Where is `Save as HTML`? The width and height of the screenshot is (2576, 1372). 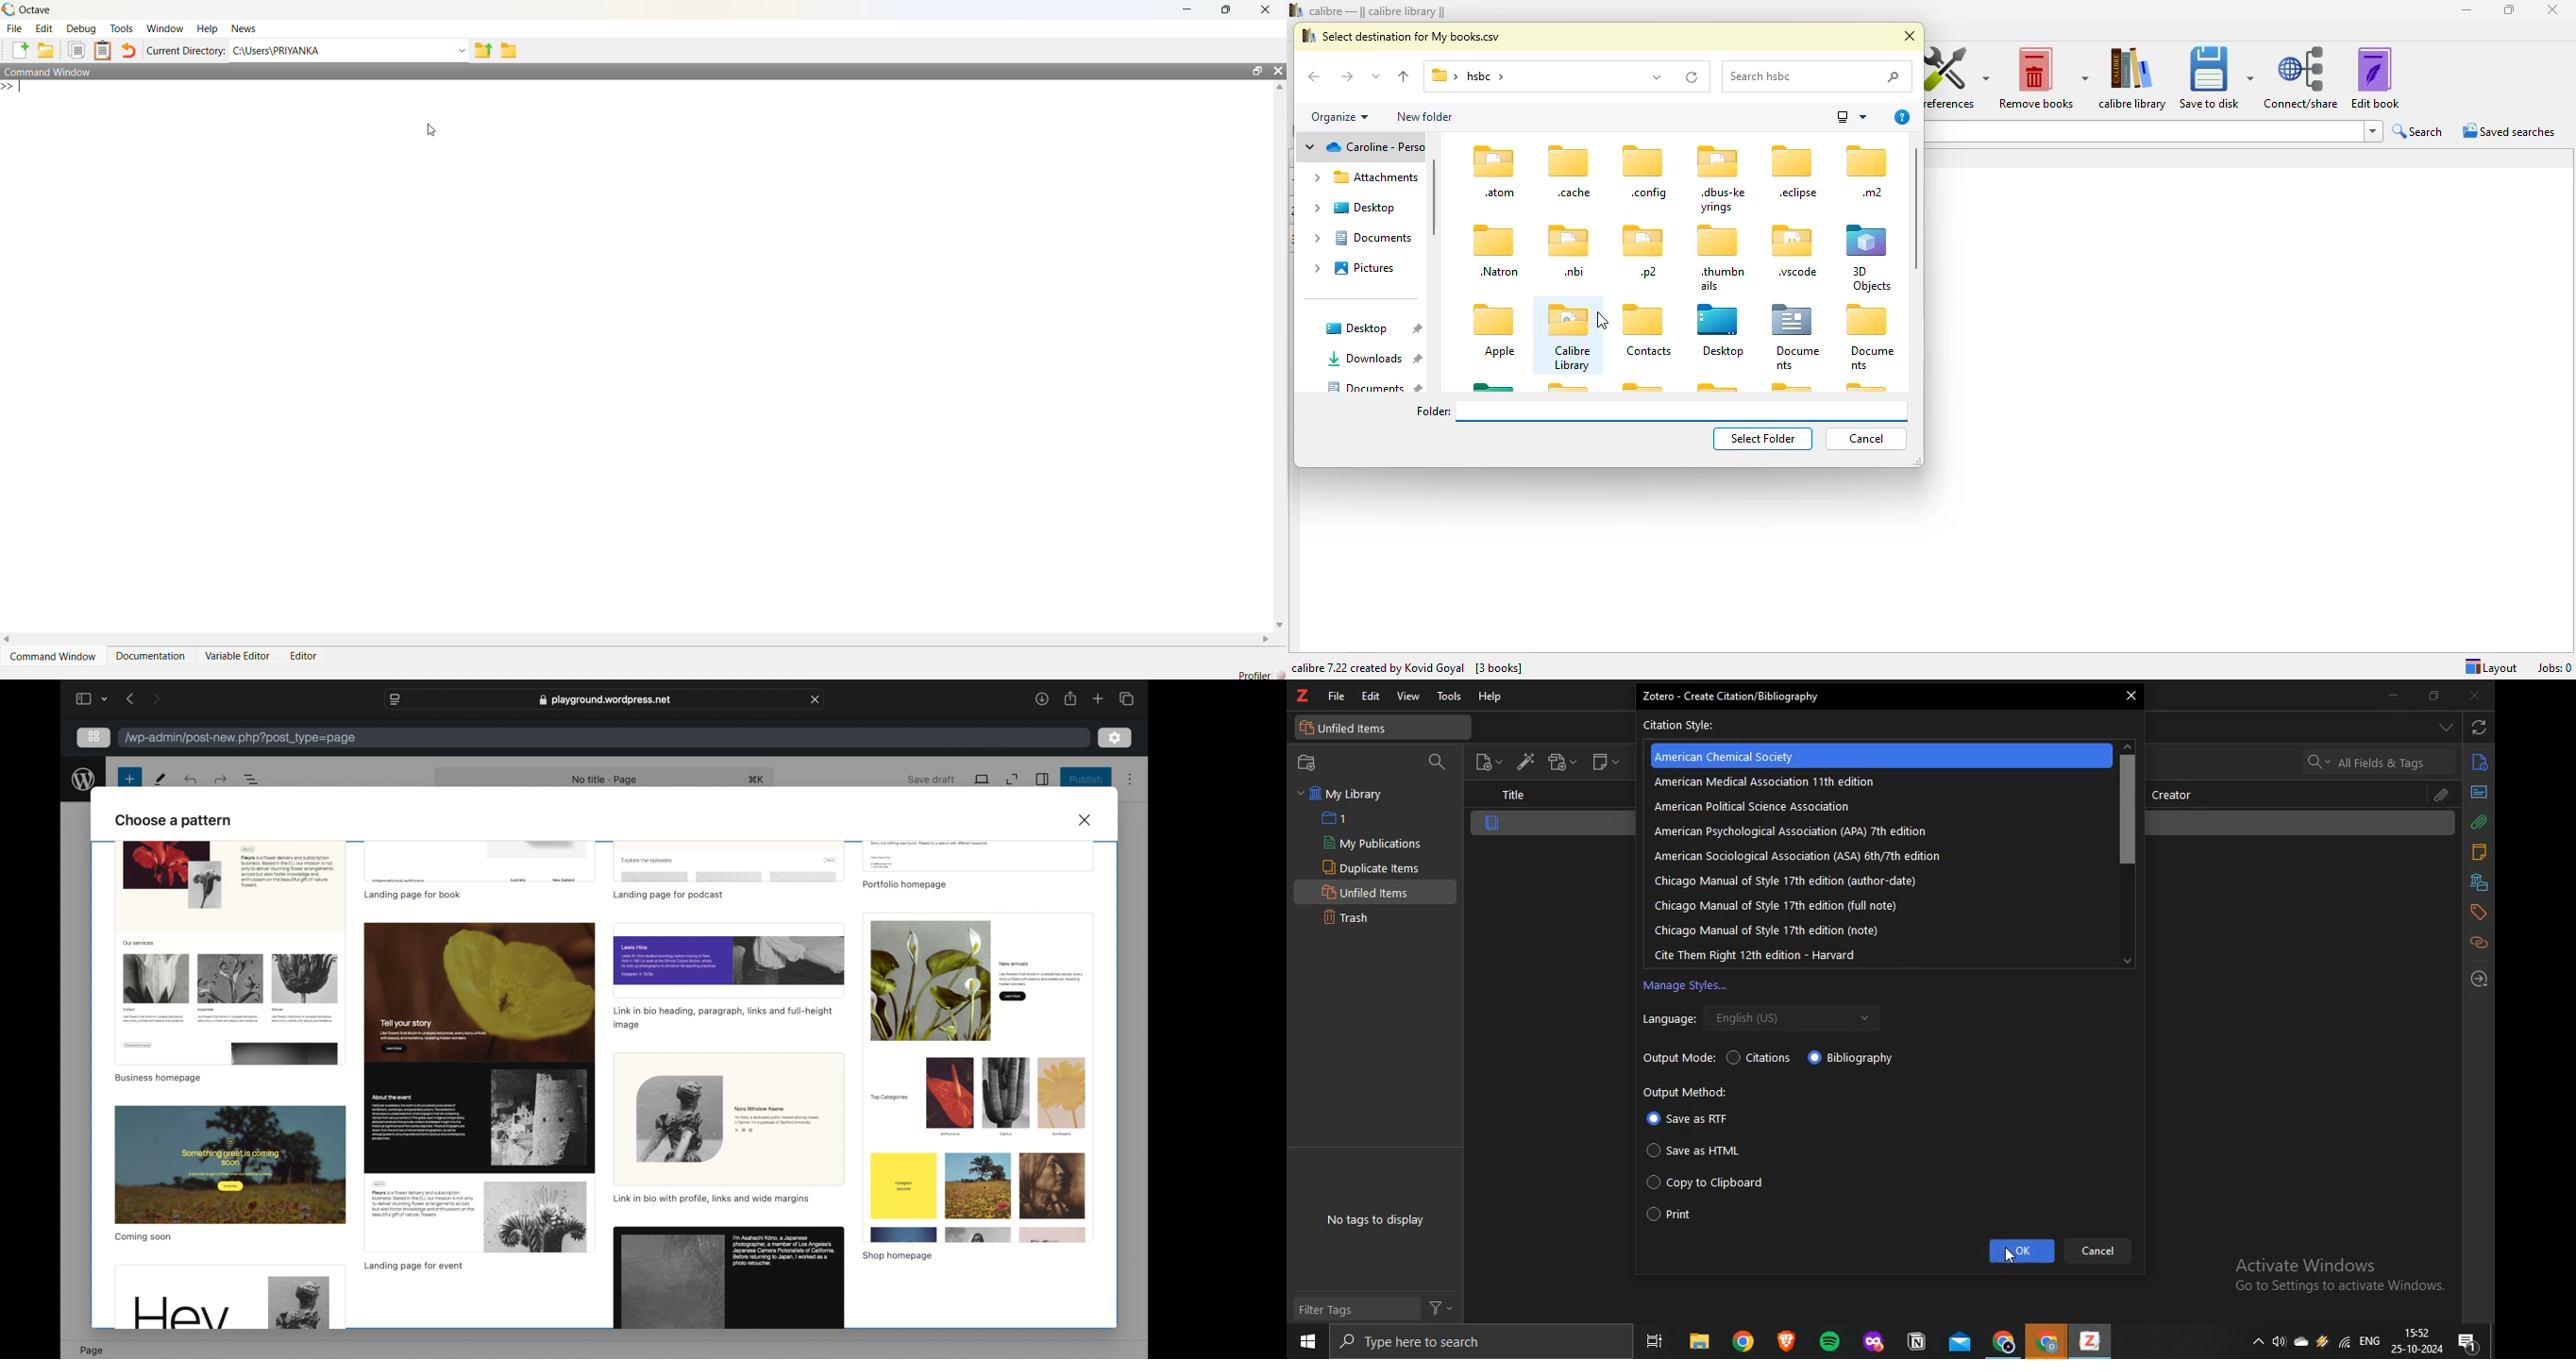
Save as HTML is located at coordinates (1699, 1152).